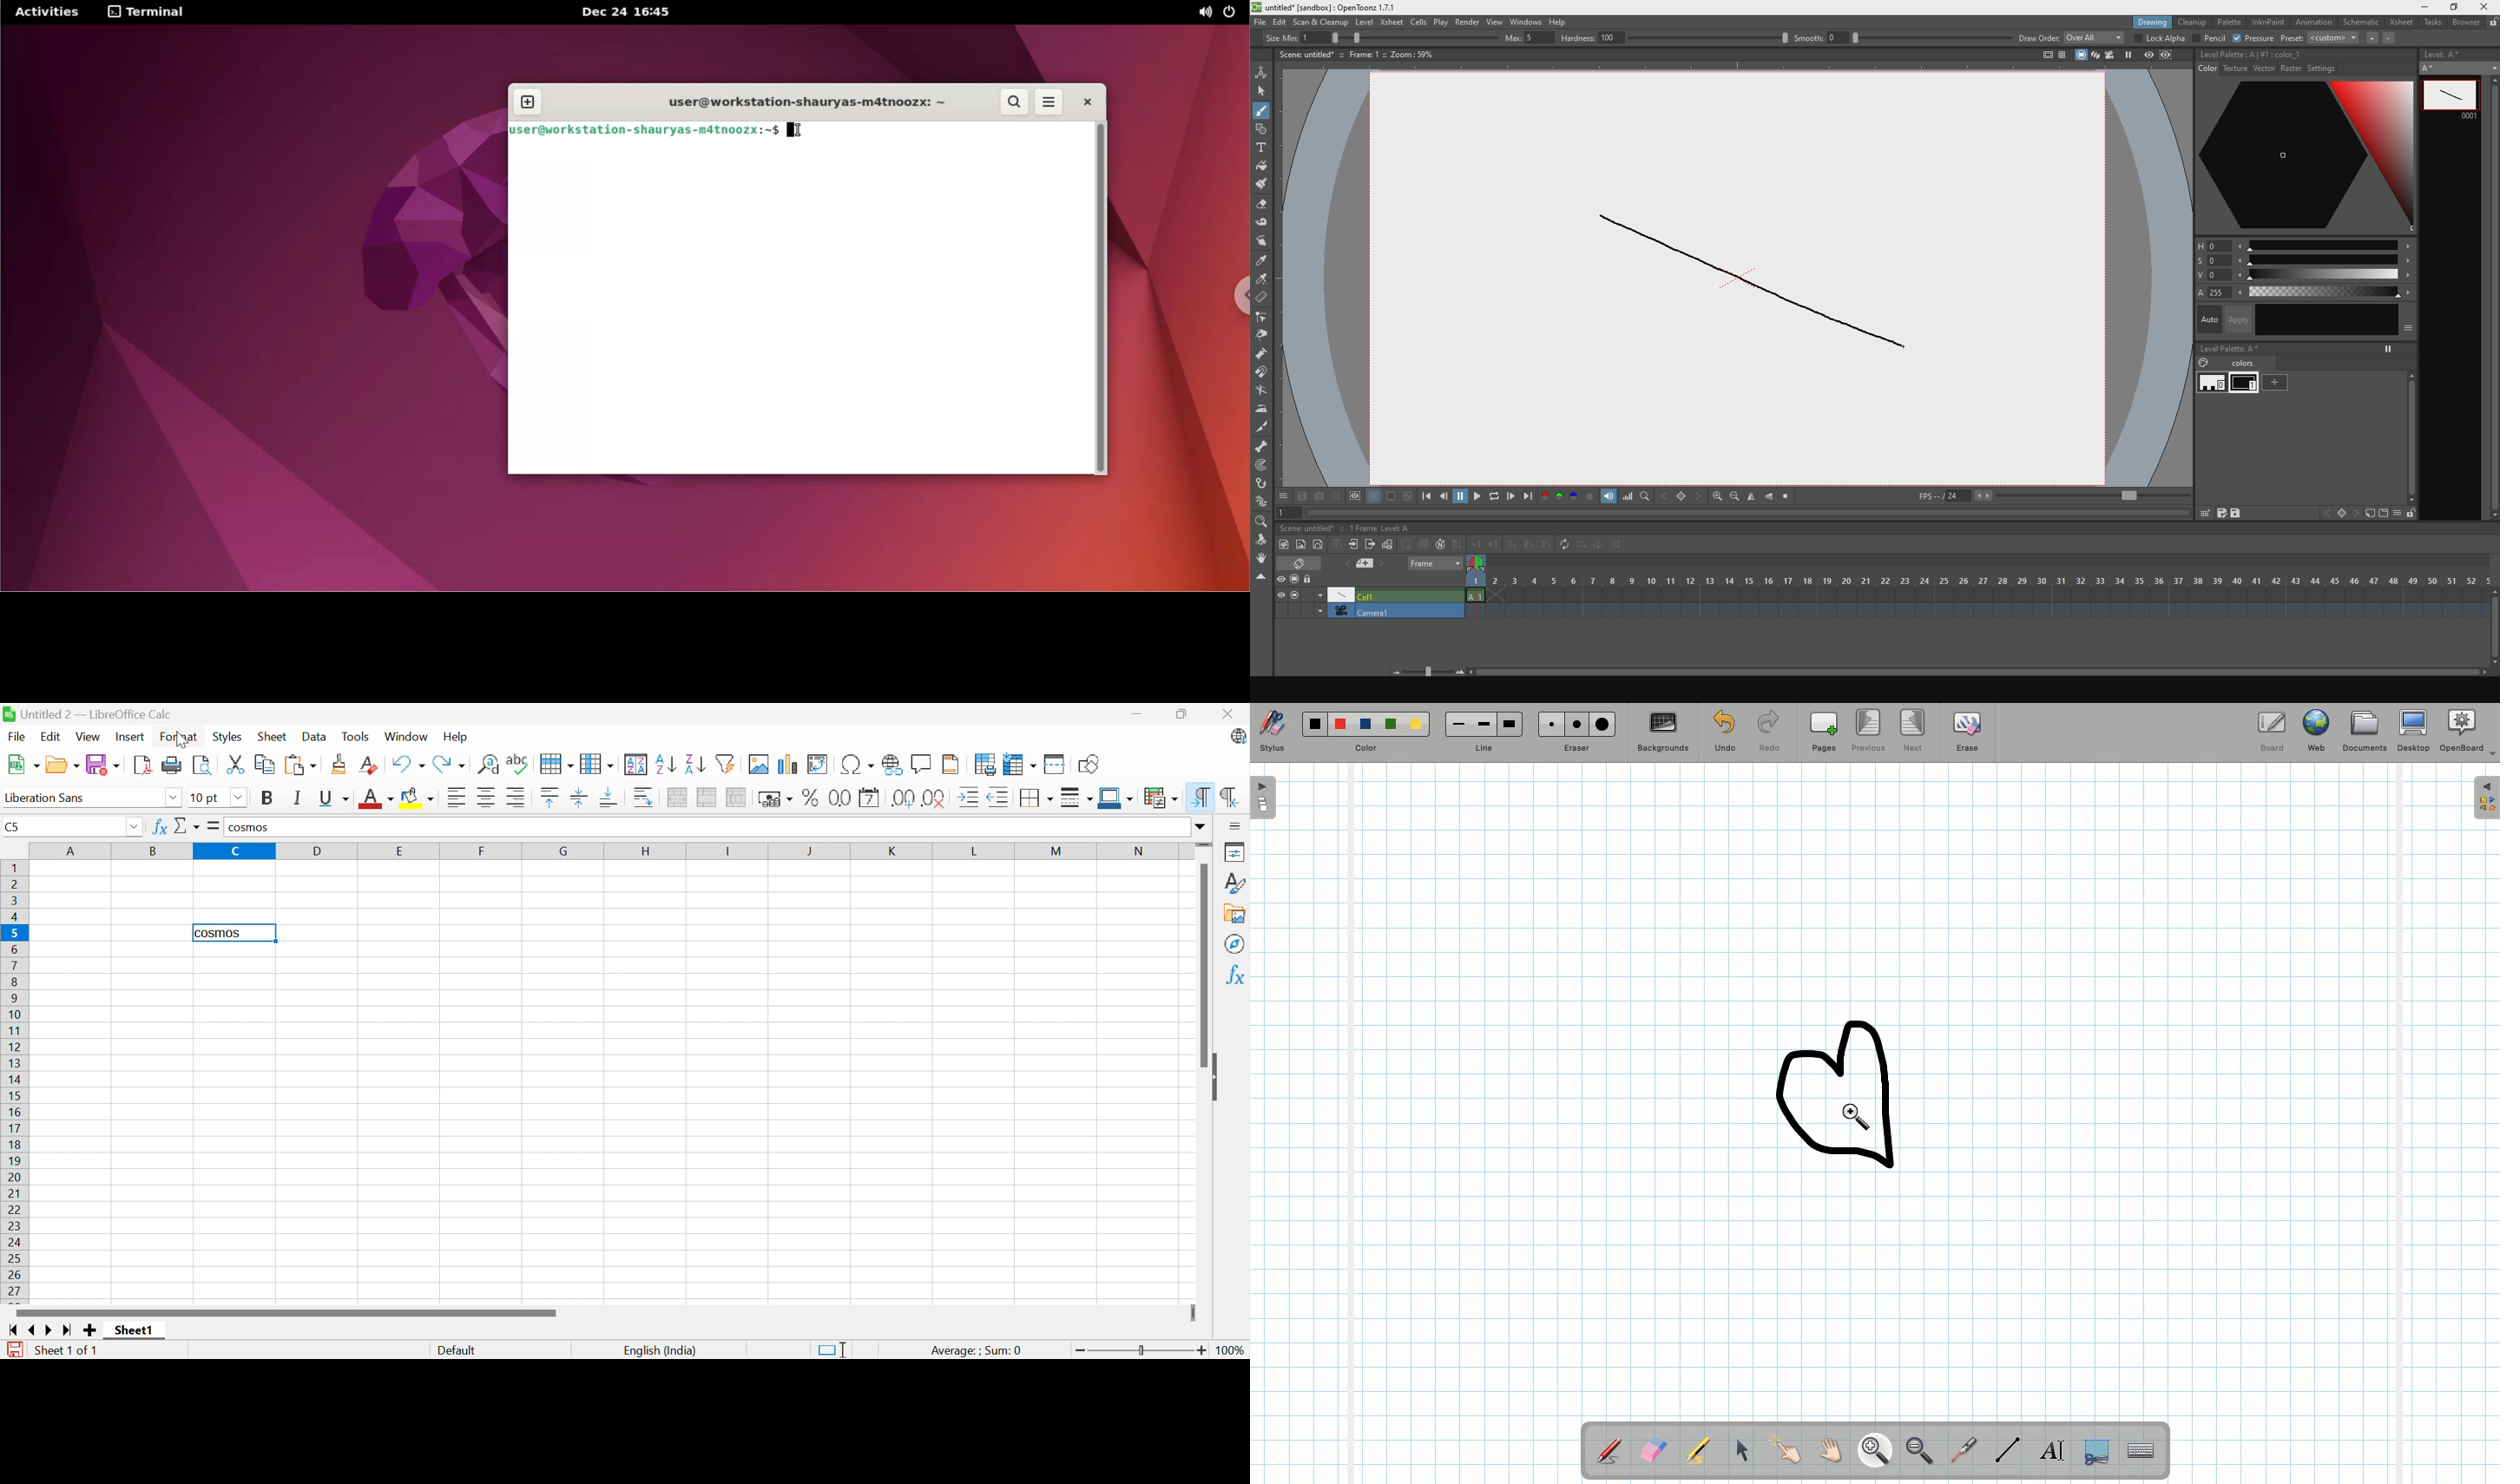 Image resolution: width=2520 pixels, height=1484 pixels. I want to click on The document has been modified. Click to save the document., so click(18, 1351).